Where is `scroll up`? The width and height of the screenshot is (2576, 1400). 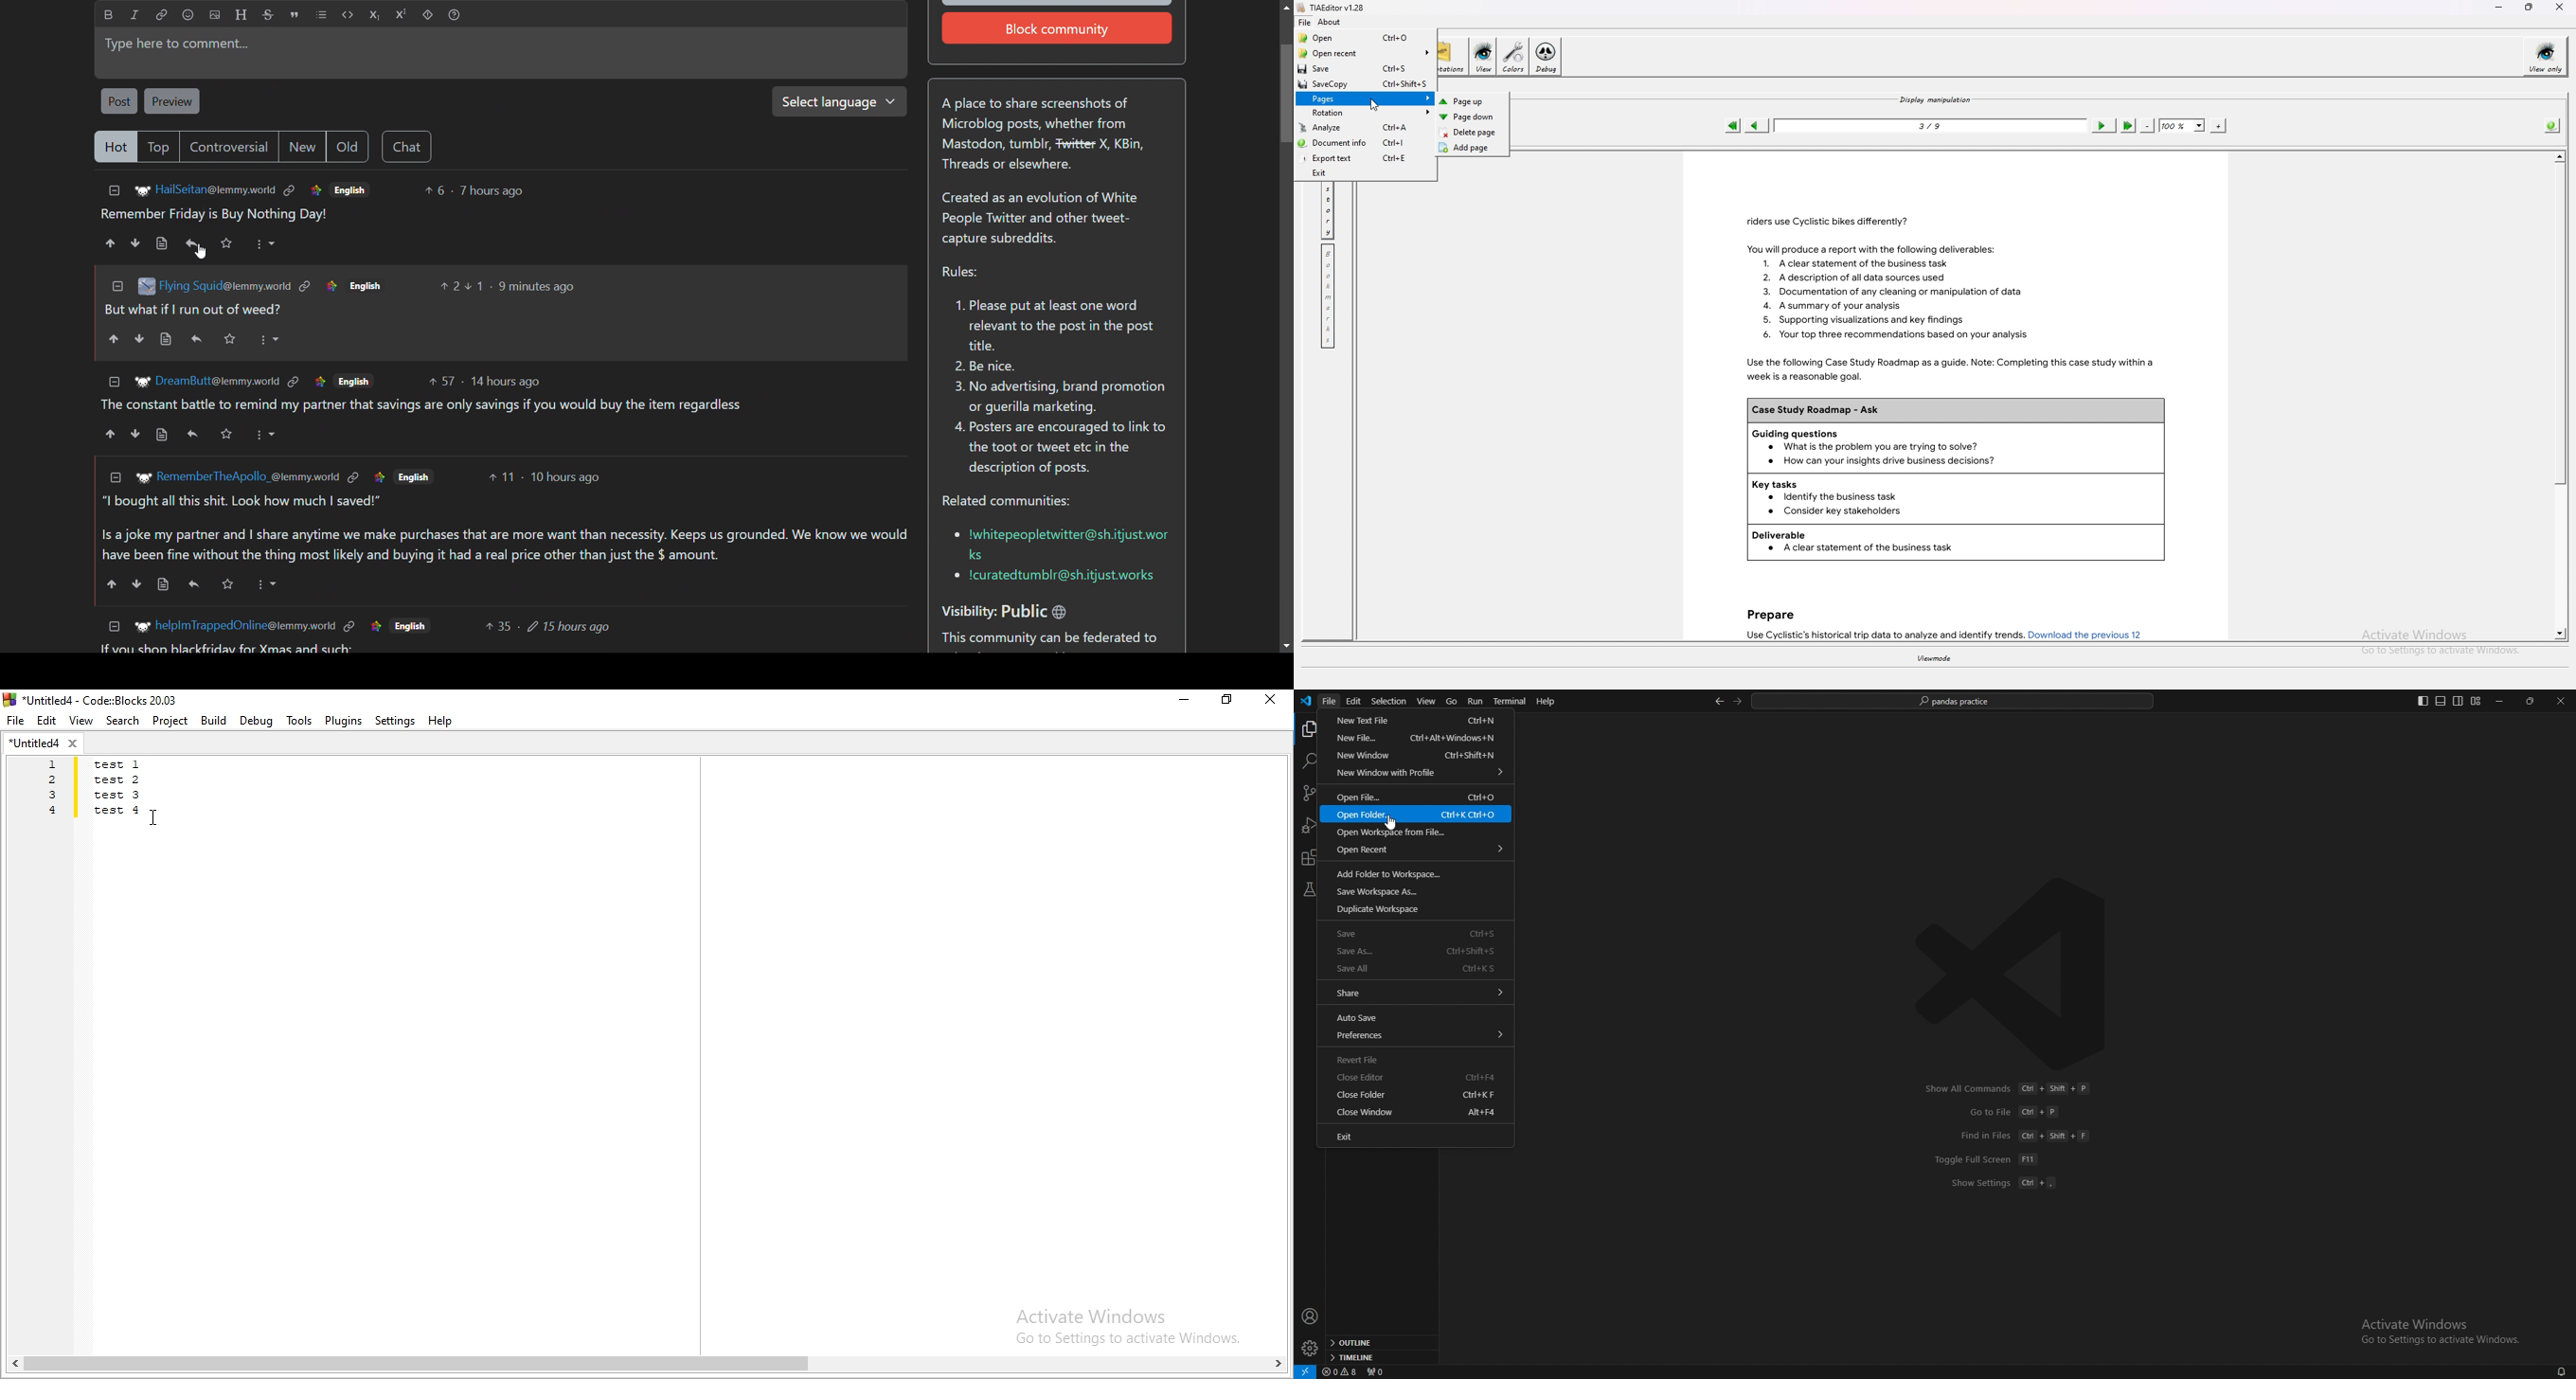
scroll up is located at coordinates (1286, 6).